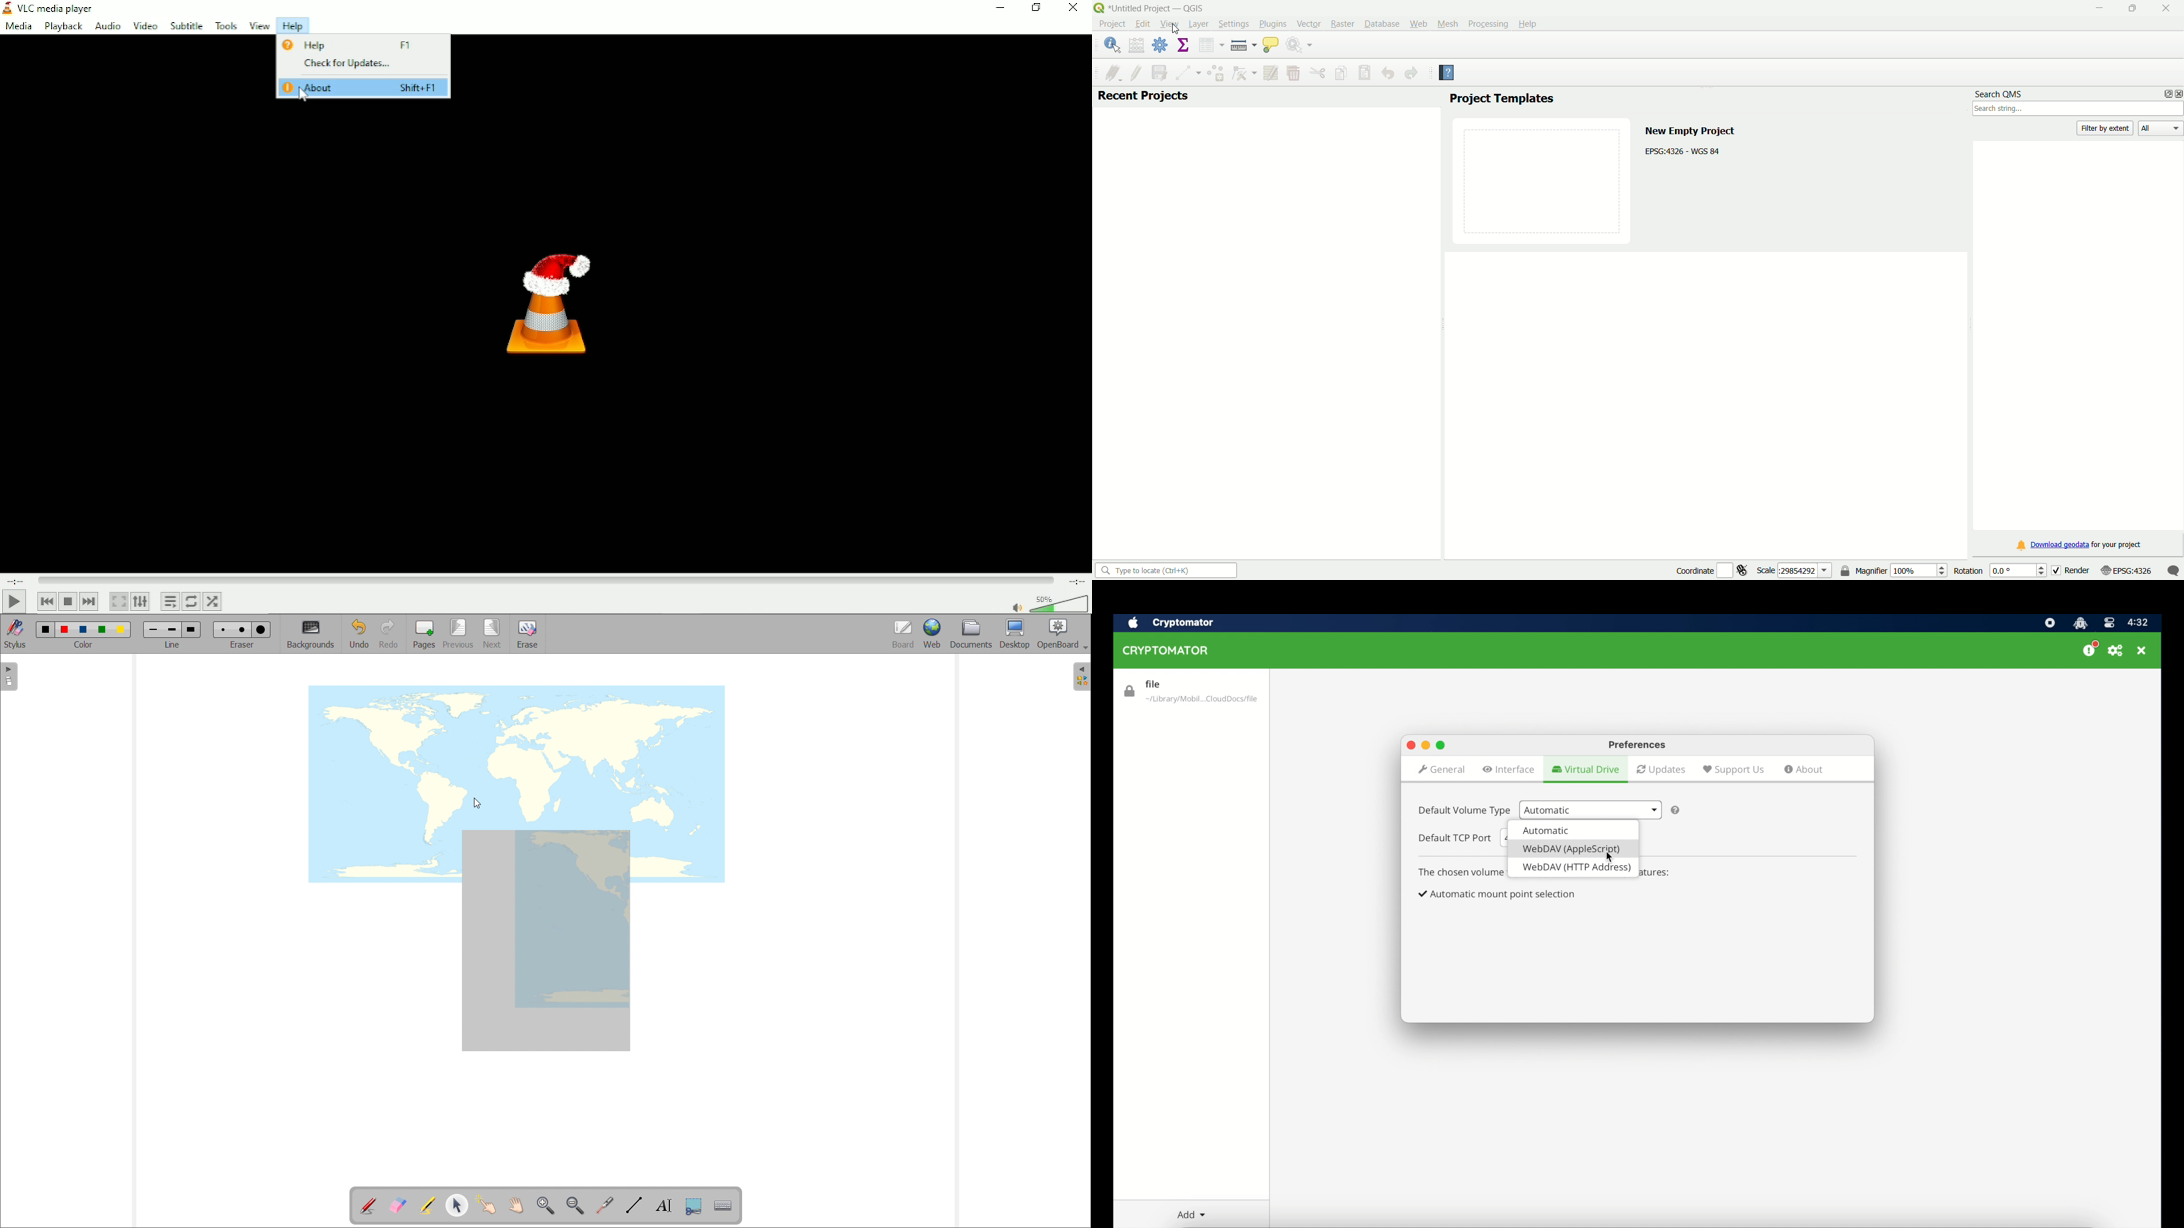  I want to click on About, so click(363, 87).